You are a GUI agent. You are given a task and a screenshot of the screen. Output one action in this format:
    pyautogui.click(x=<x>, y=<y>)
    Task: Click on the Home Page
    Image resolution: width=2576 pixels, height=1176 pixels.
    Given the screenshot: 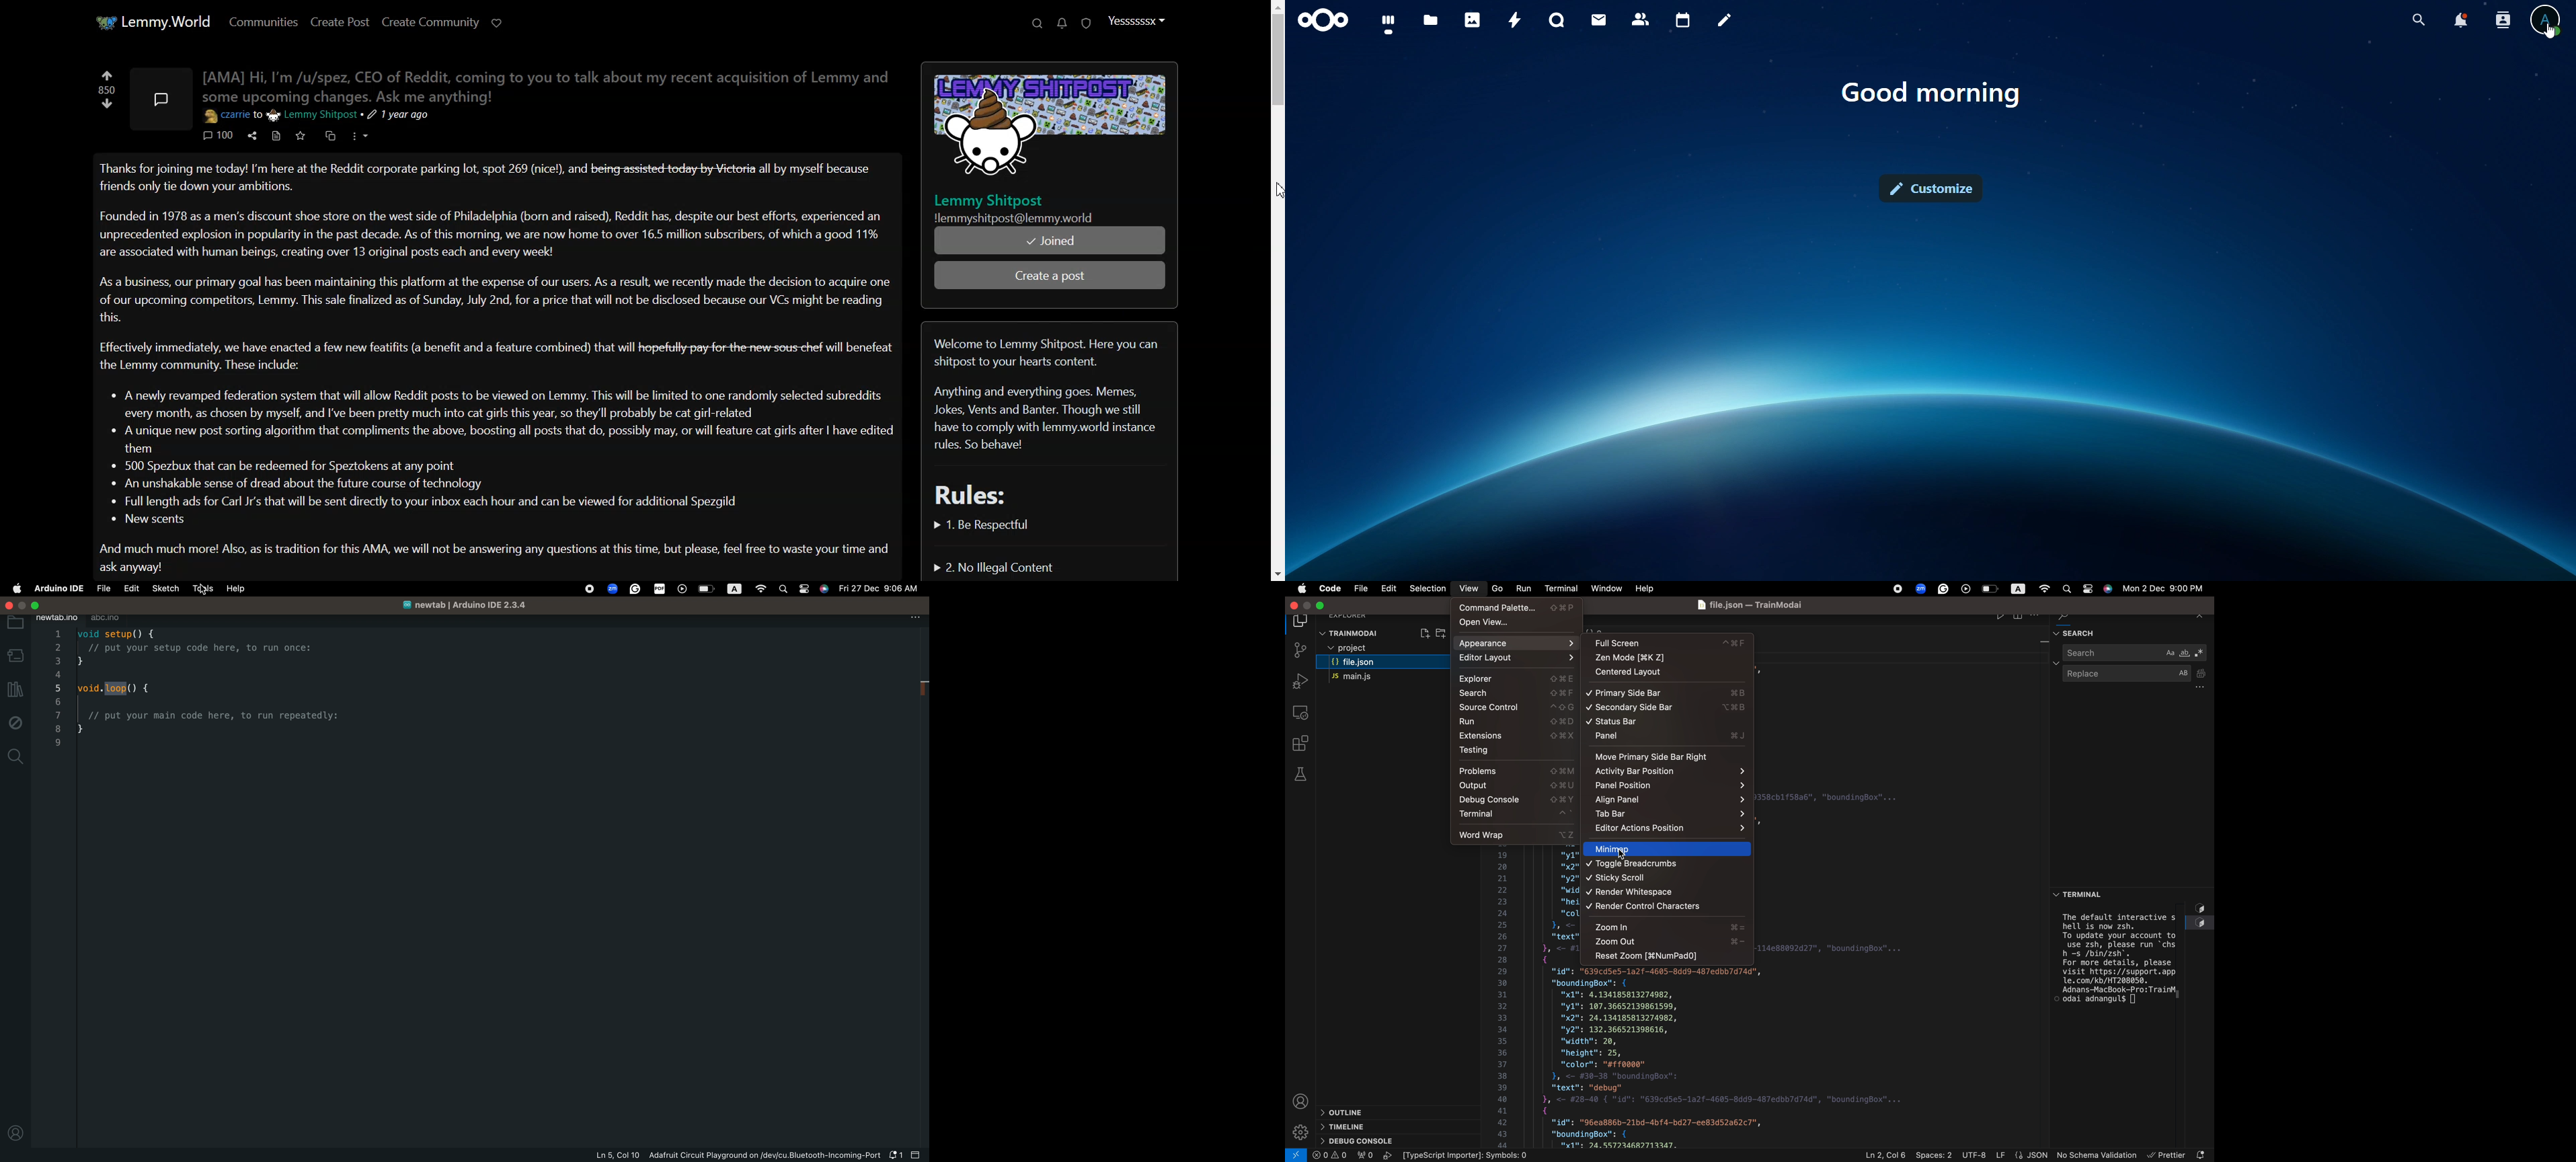 What is the action you would take?
    pyautogui.click(x=151, y=22)
    